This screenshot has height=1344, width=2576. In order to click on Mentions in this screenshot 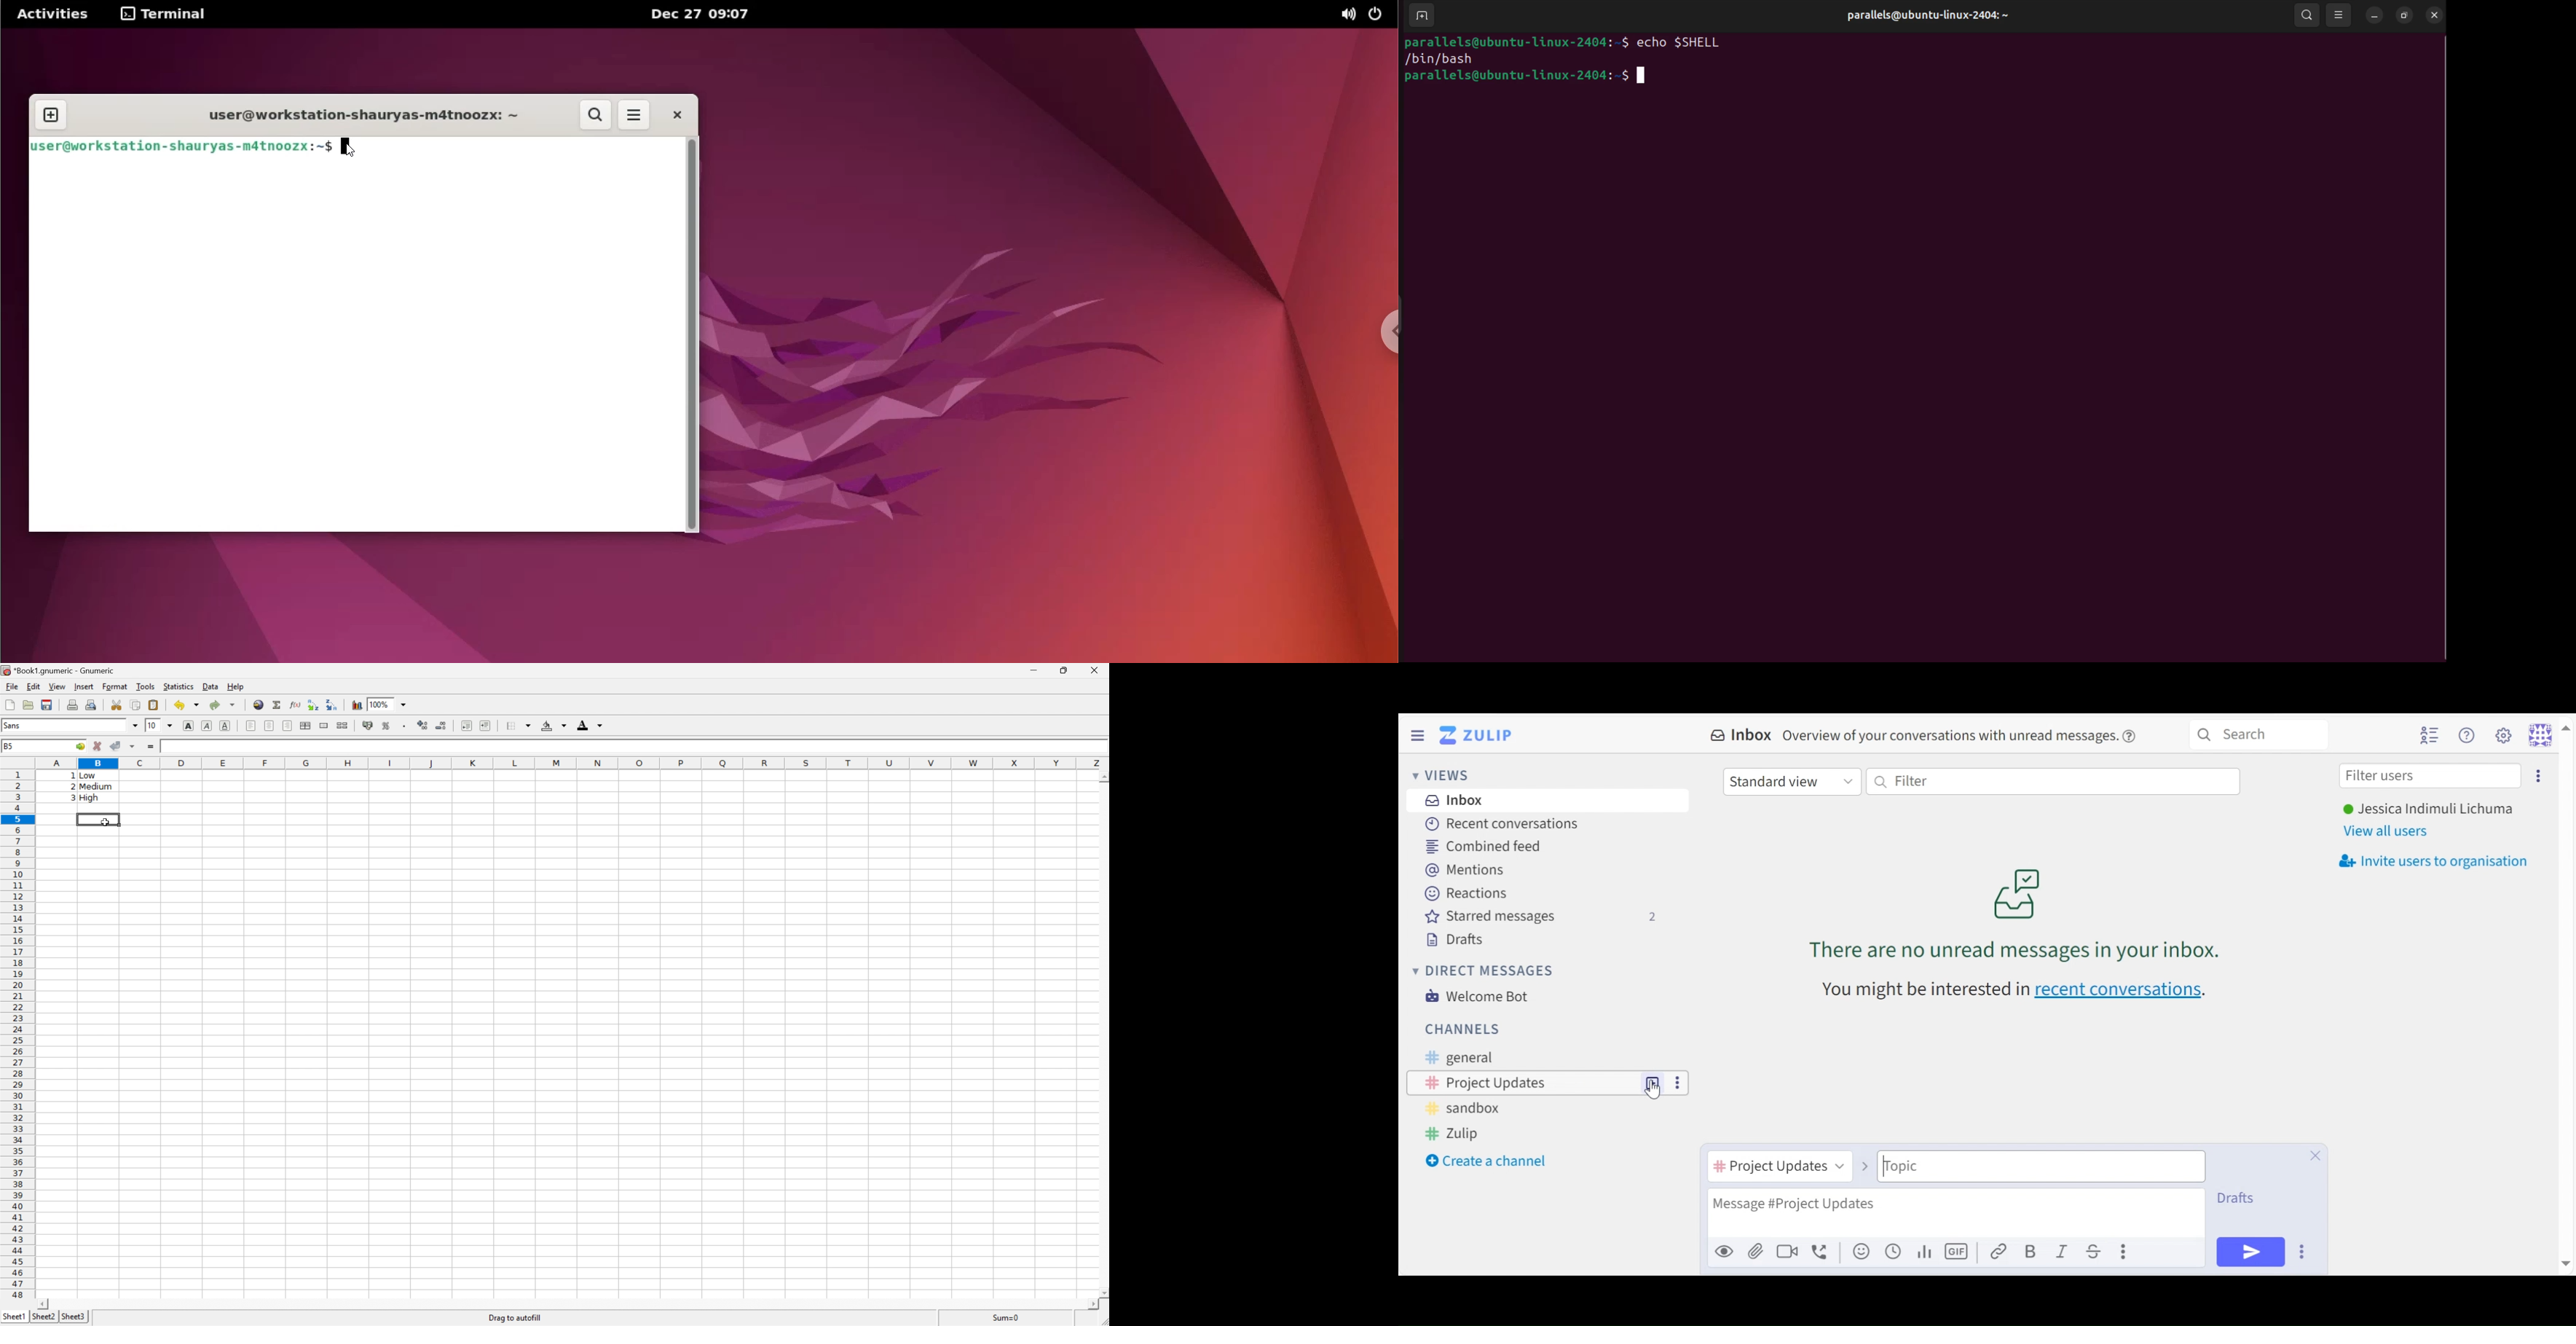, I will do `click(1466, 869)`.